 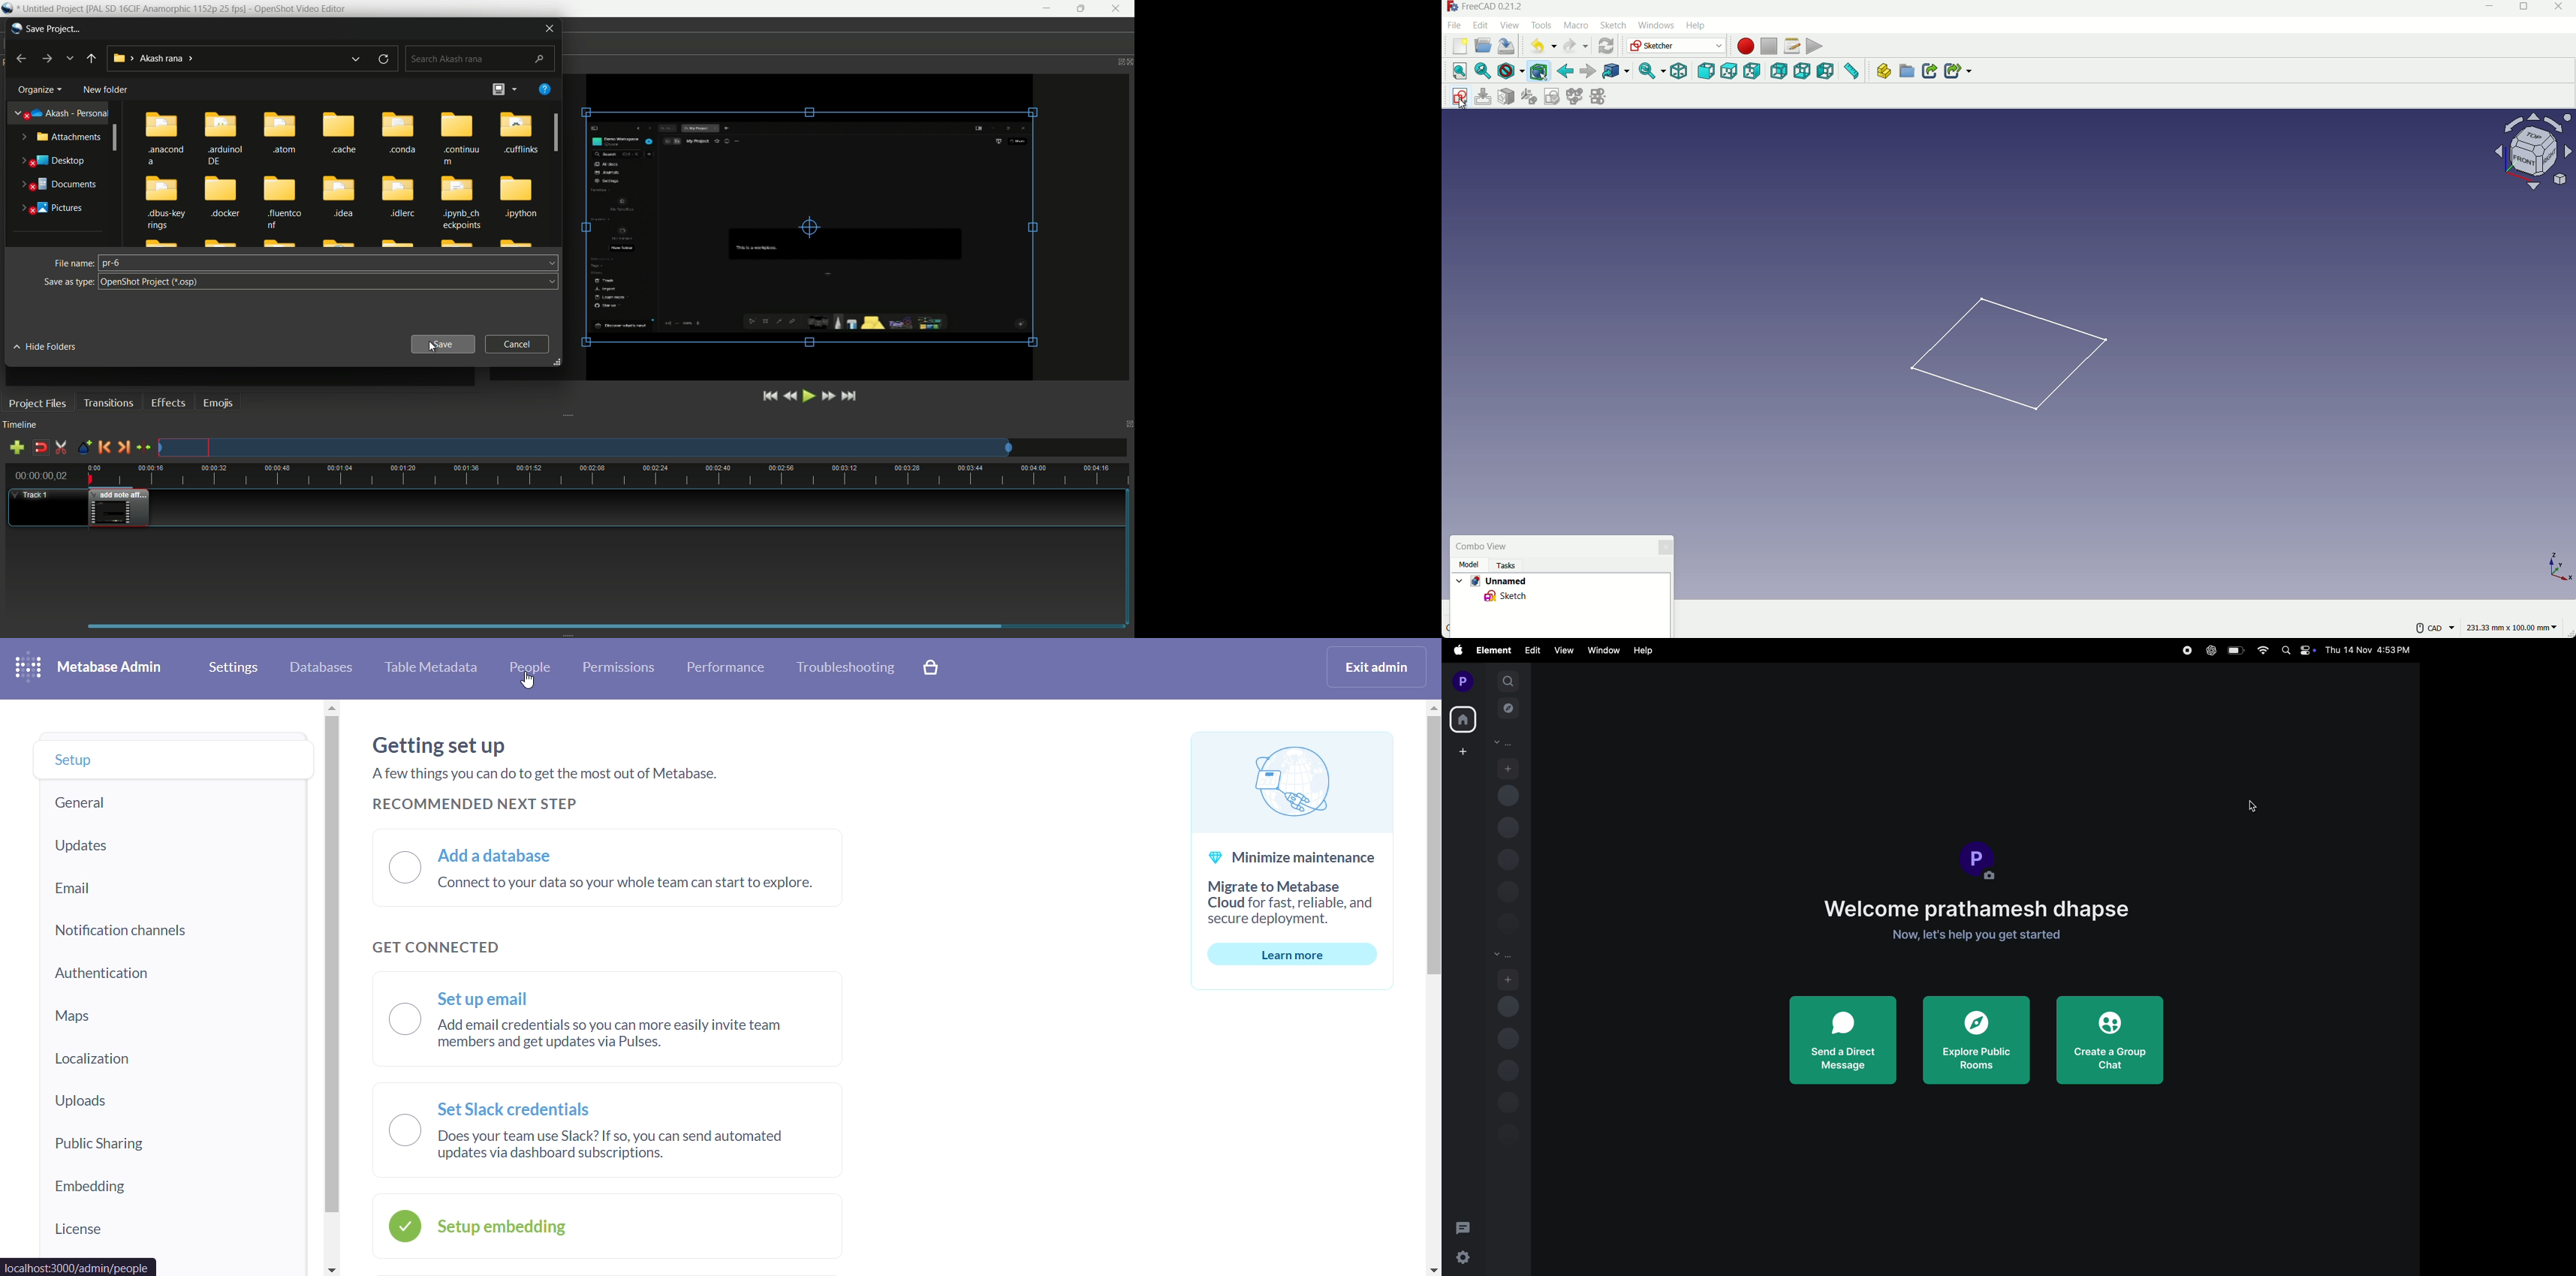 What do you see at coordinates (1514, 565) in the screenshot?
I see `tasks Tab` at bounding box center [1514, 565].